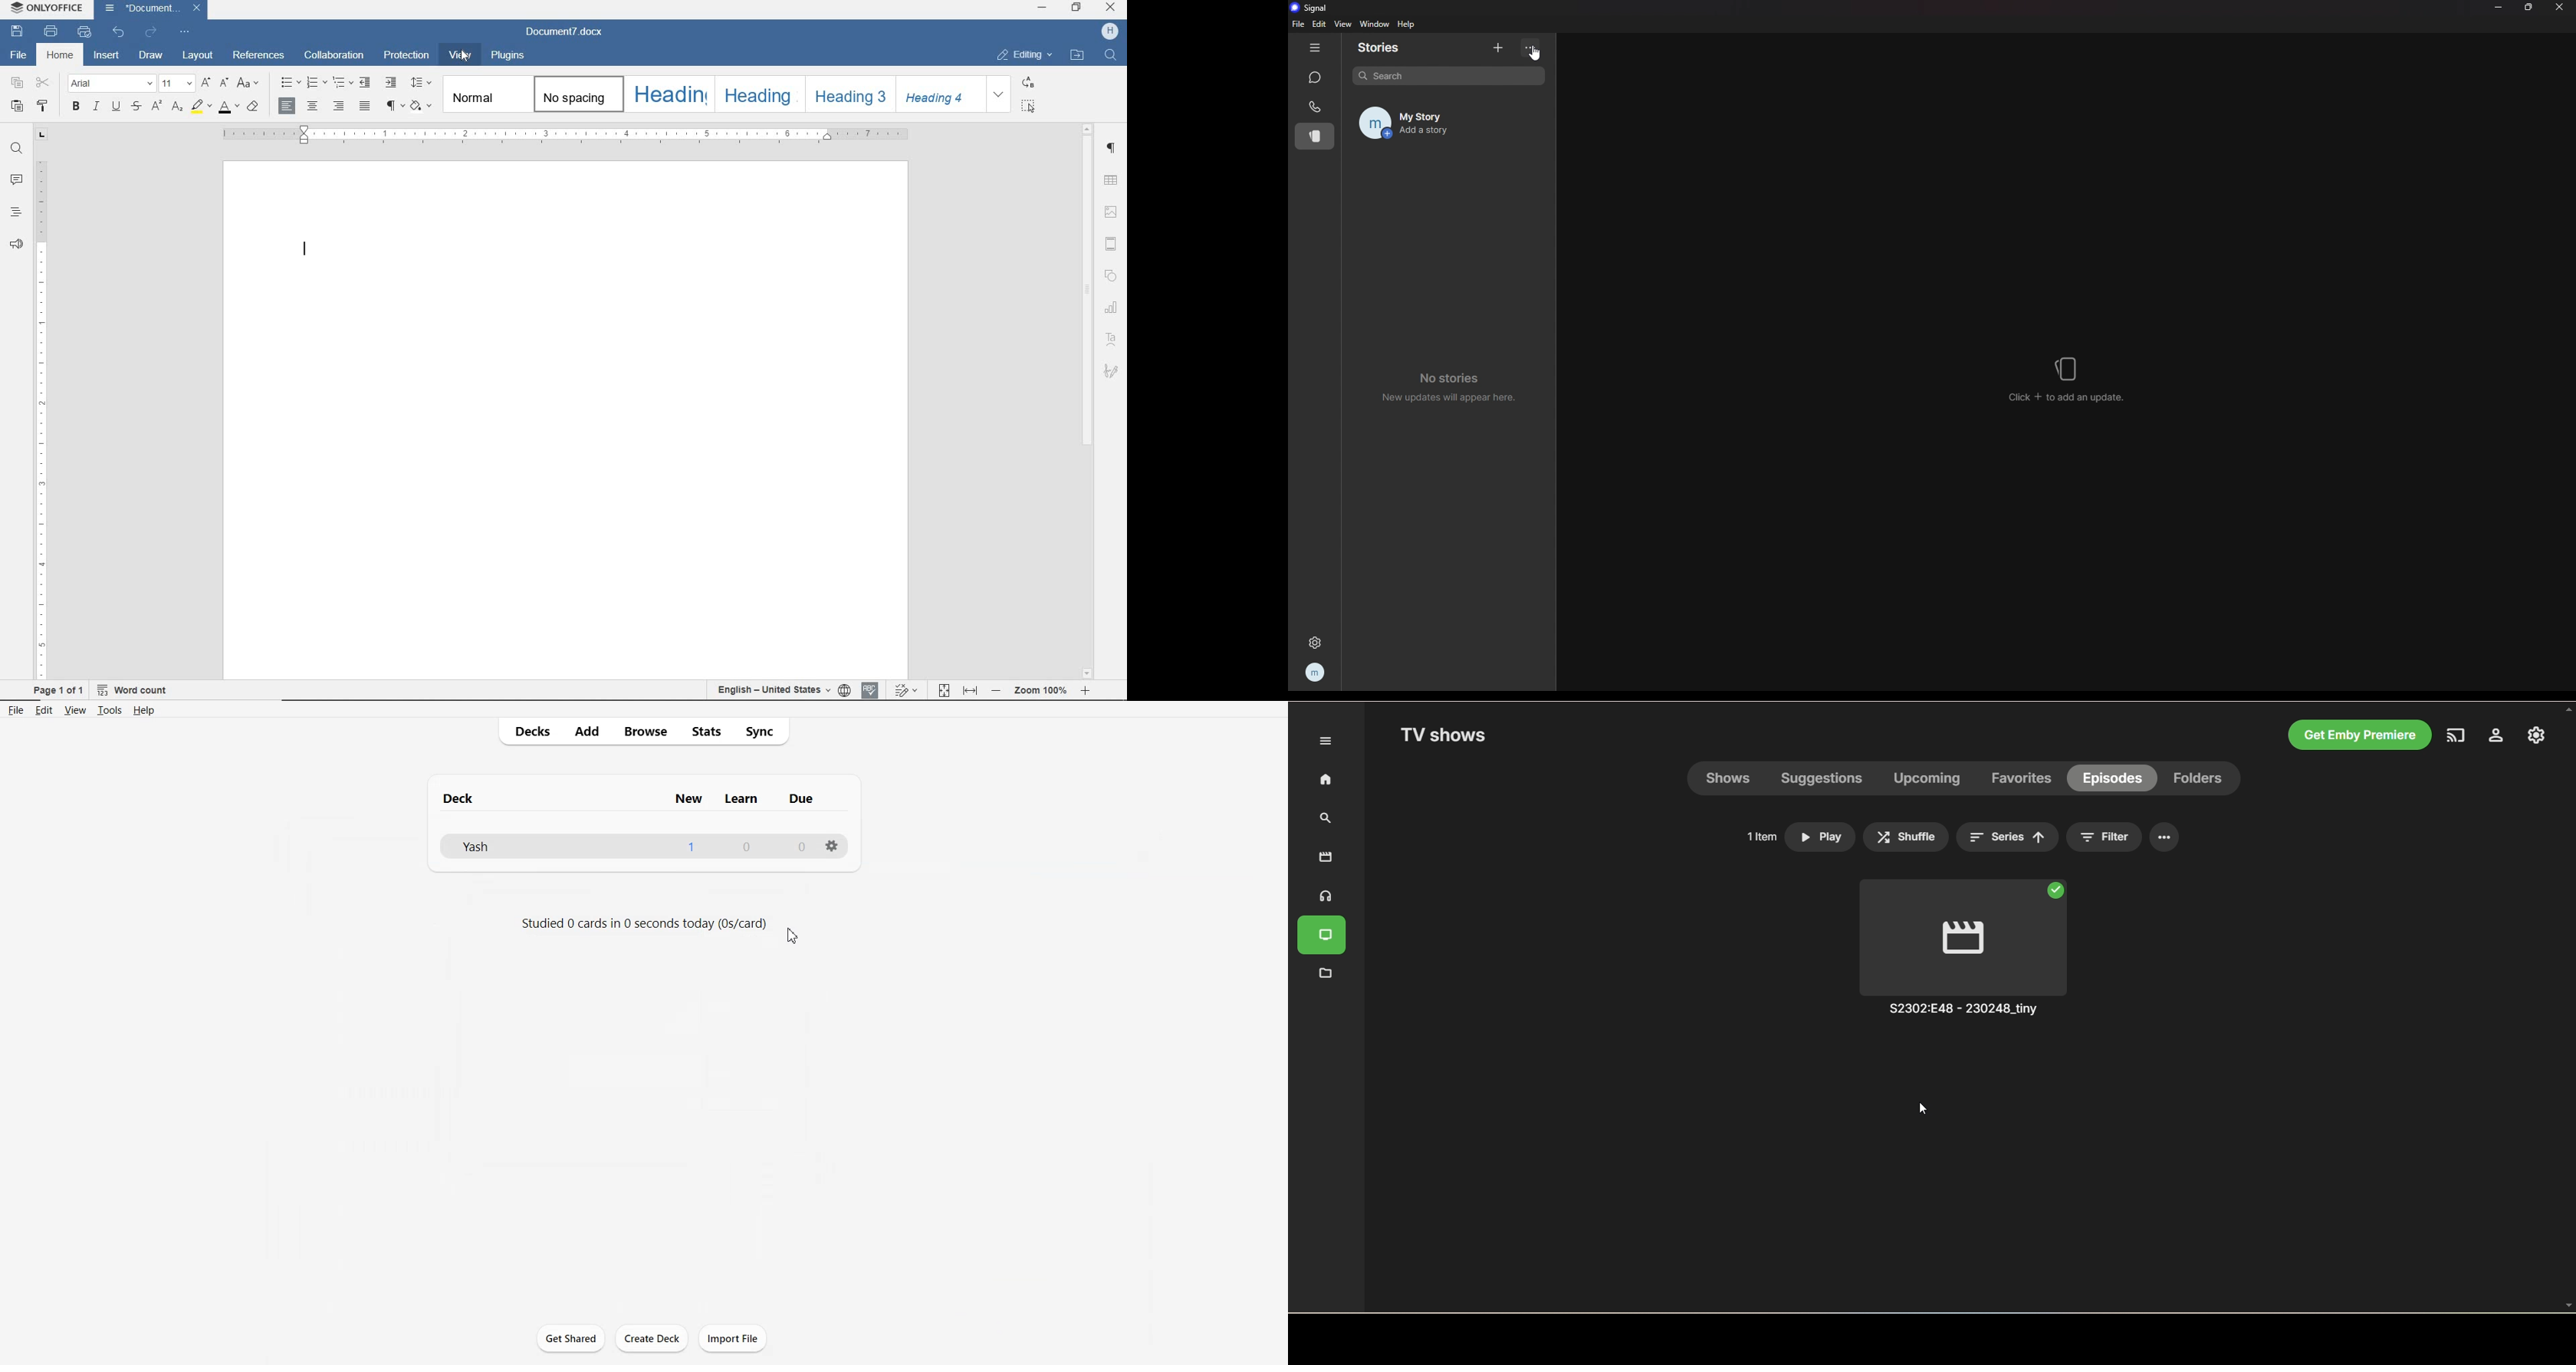  Describe the element at coordinates (764, 731) in the screenshot. I see `Sync` at that location.